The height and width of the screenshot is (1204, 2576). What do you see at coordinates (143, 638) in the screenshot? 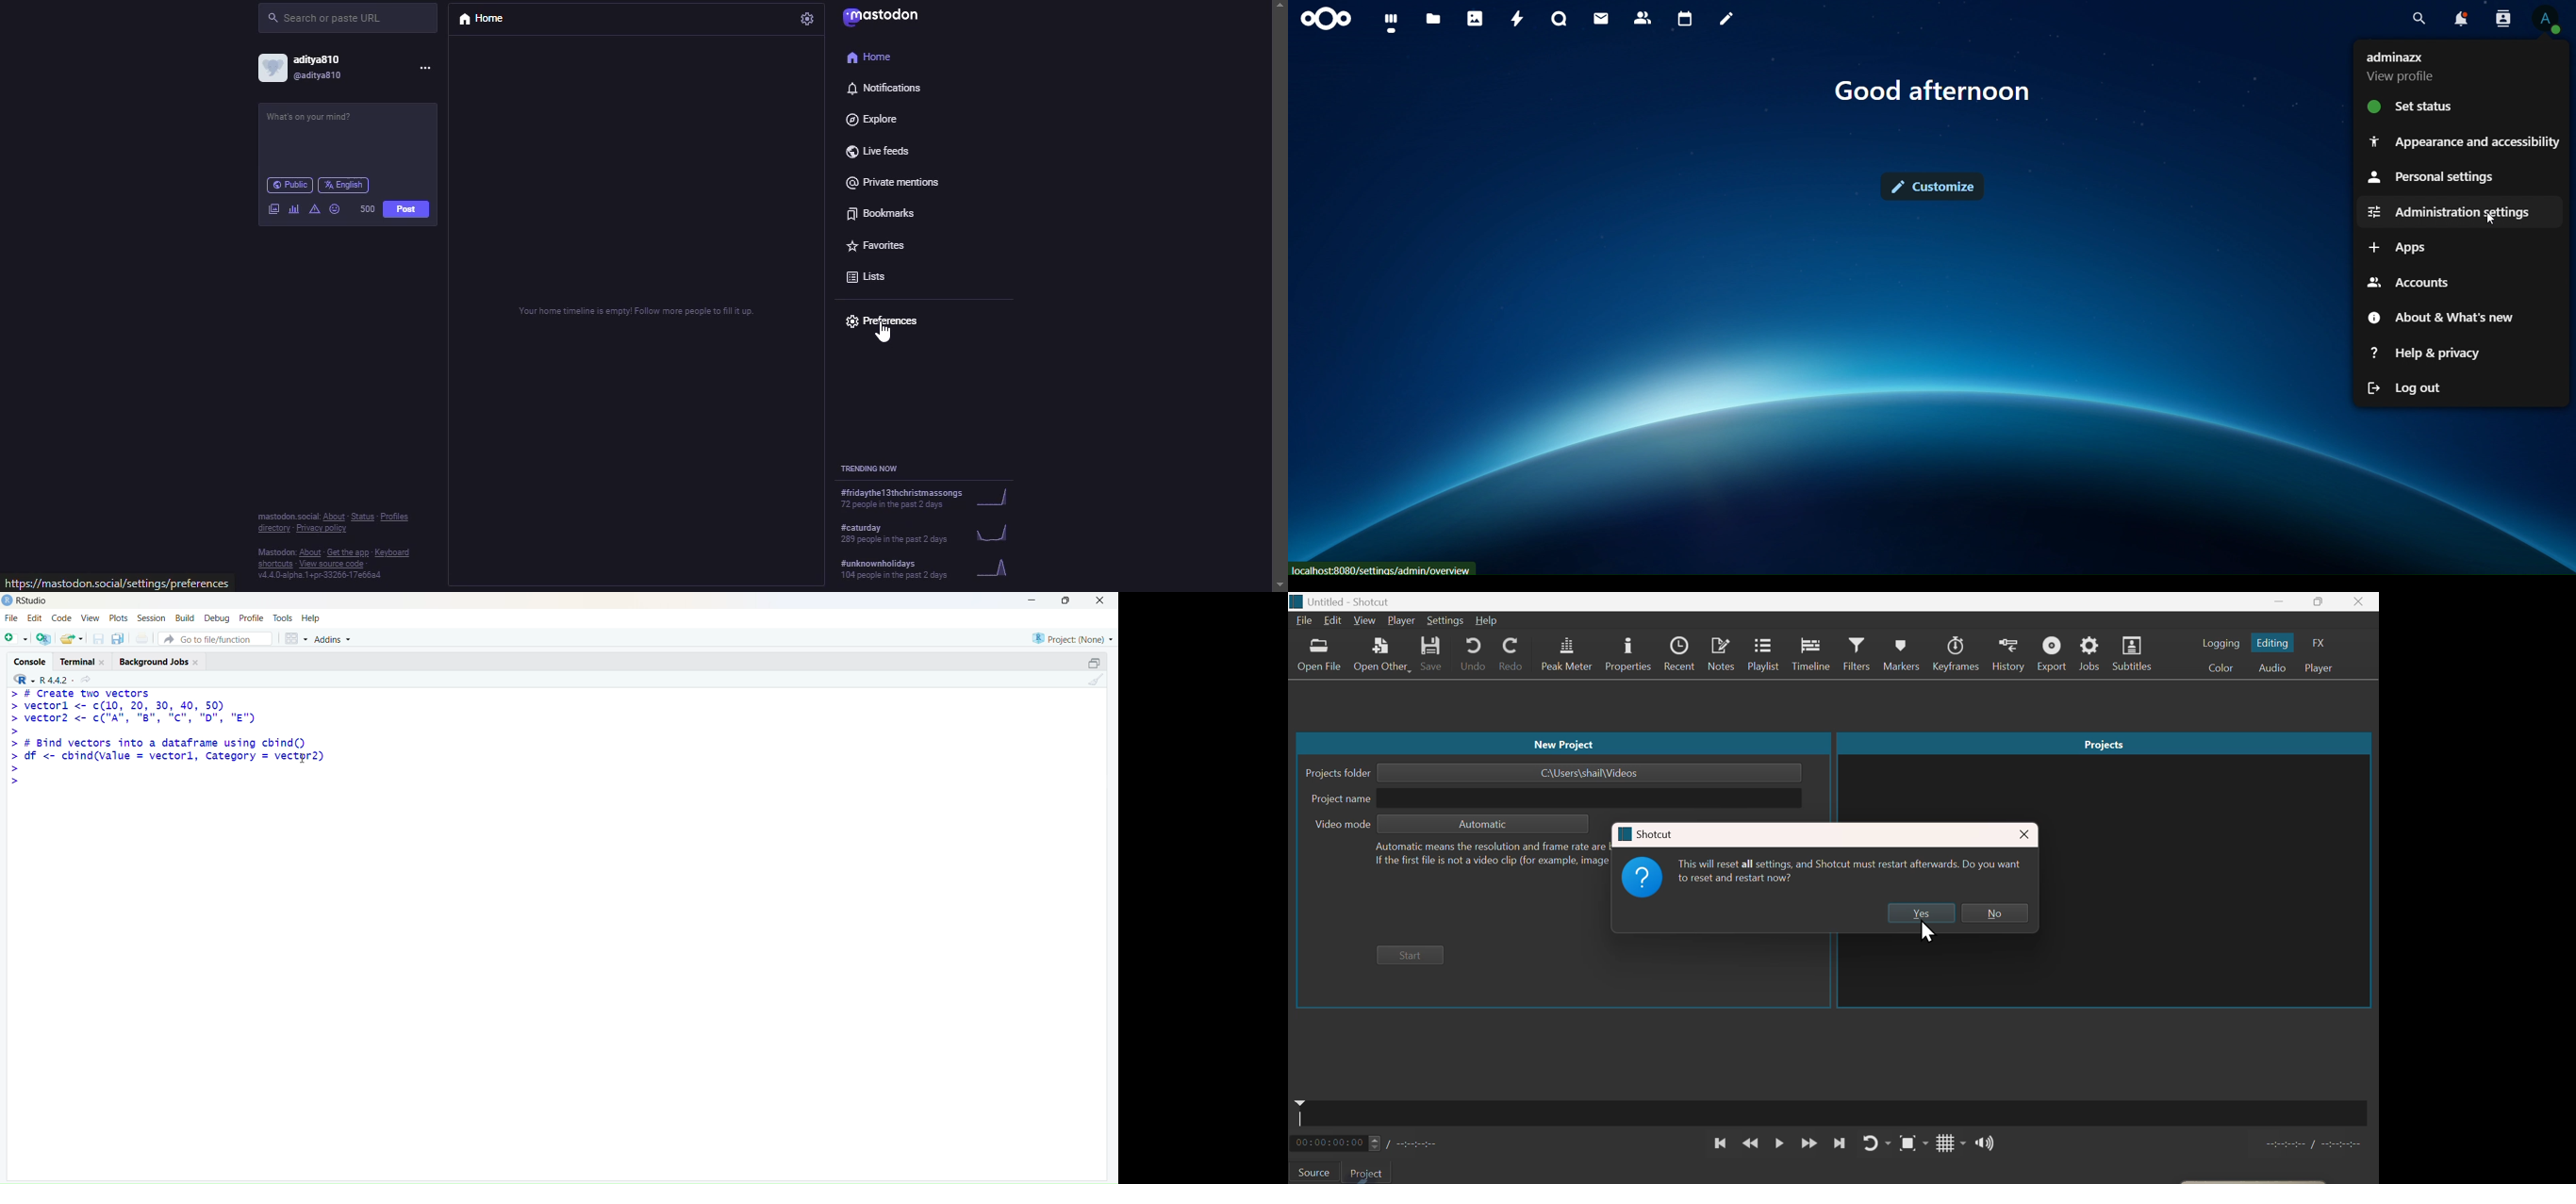
I see `print the current file` at bounding box center [143, 638].